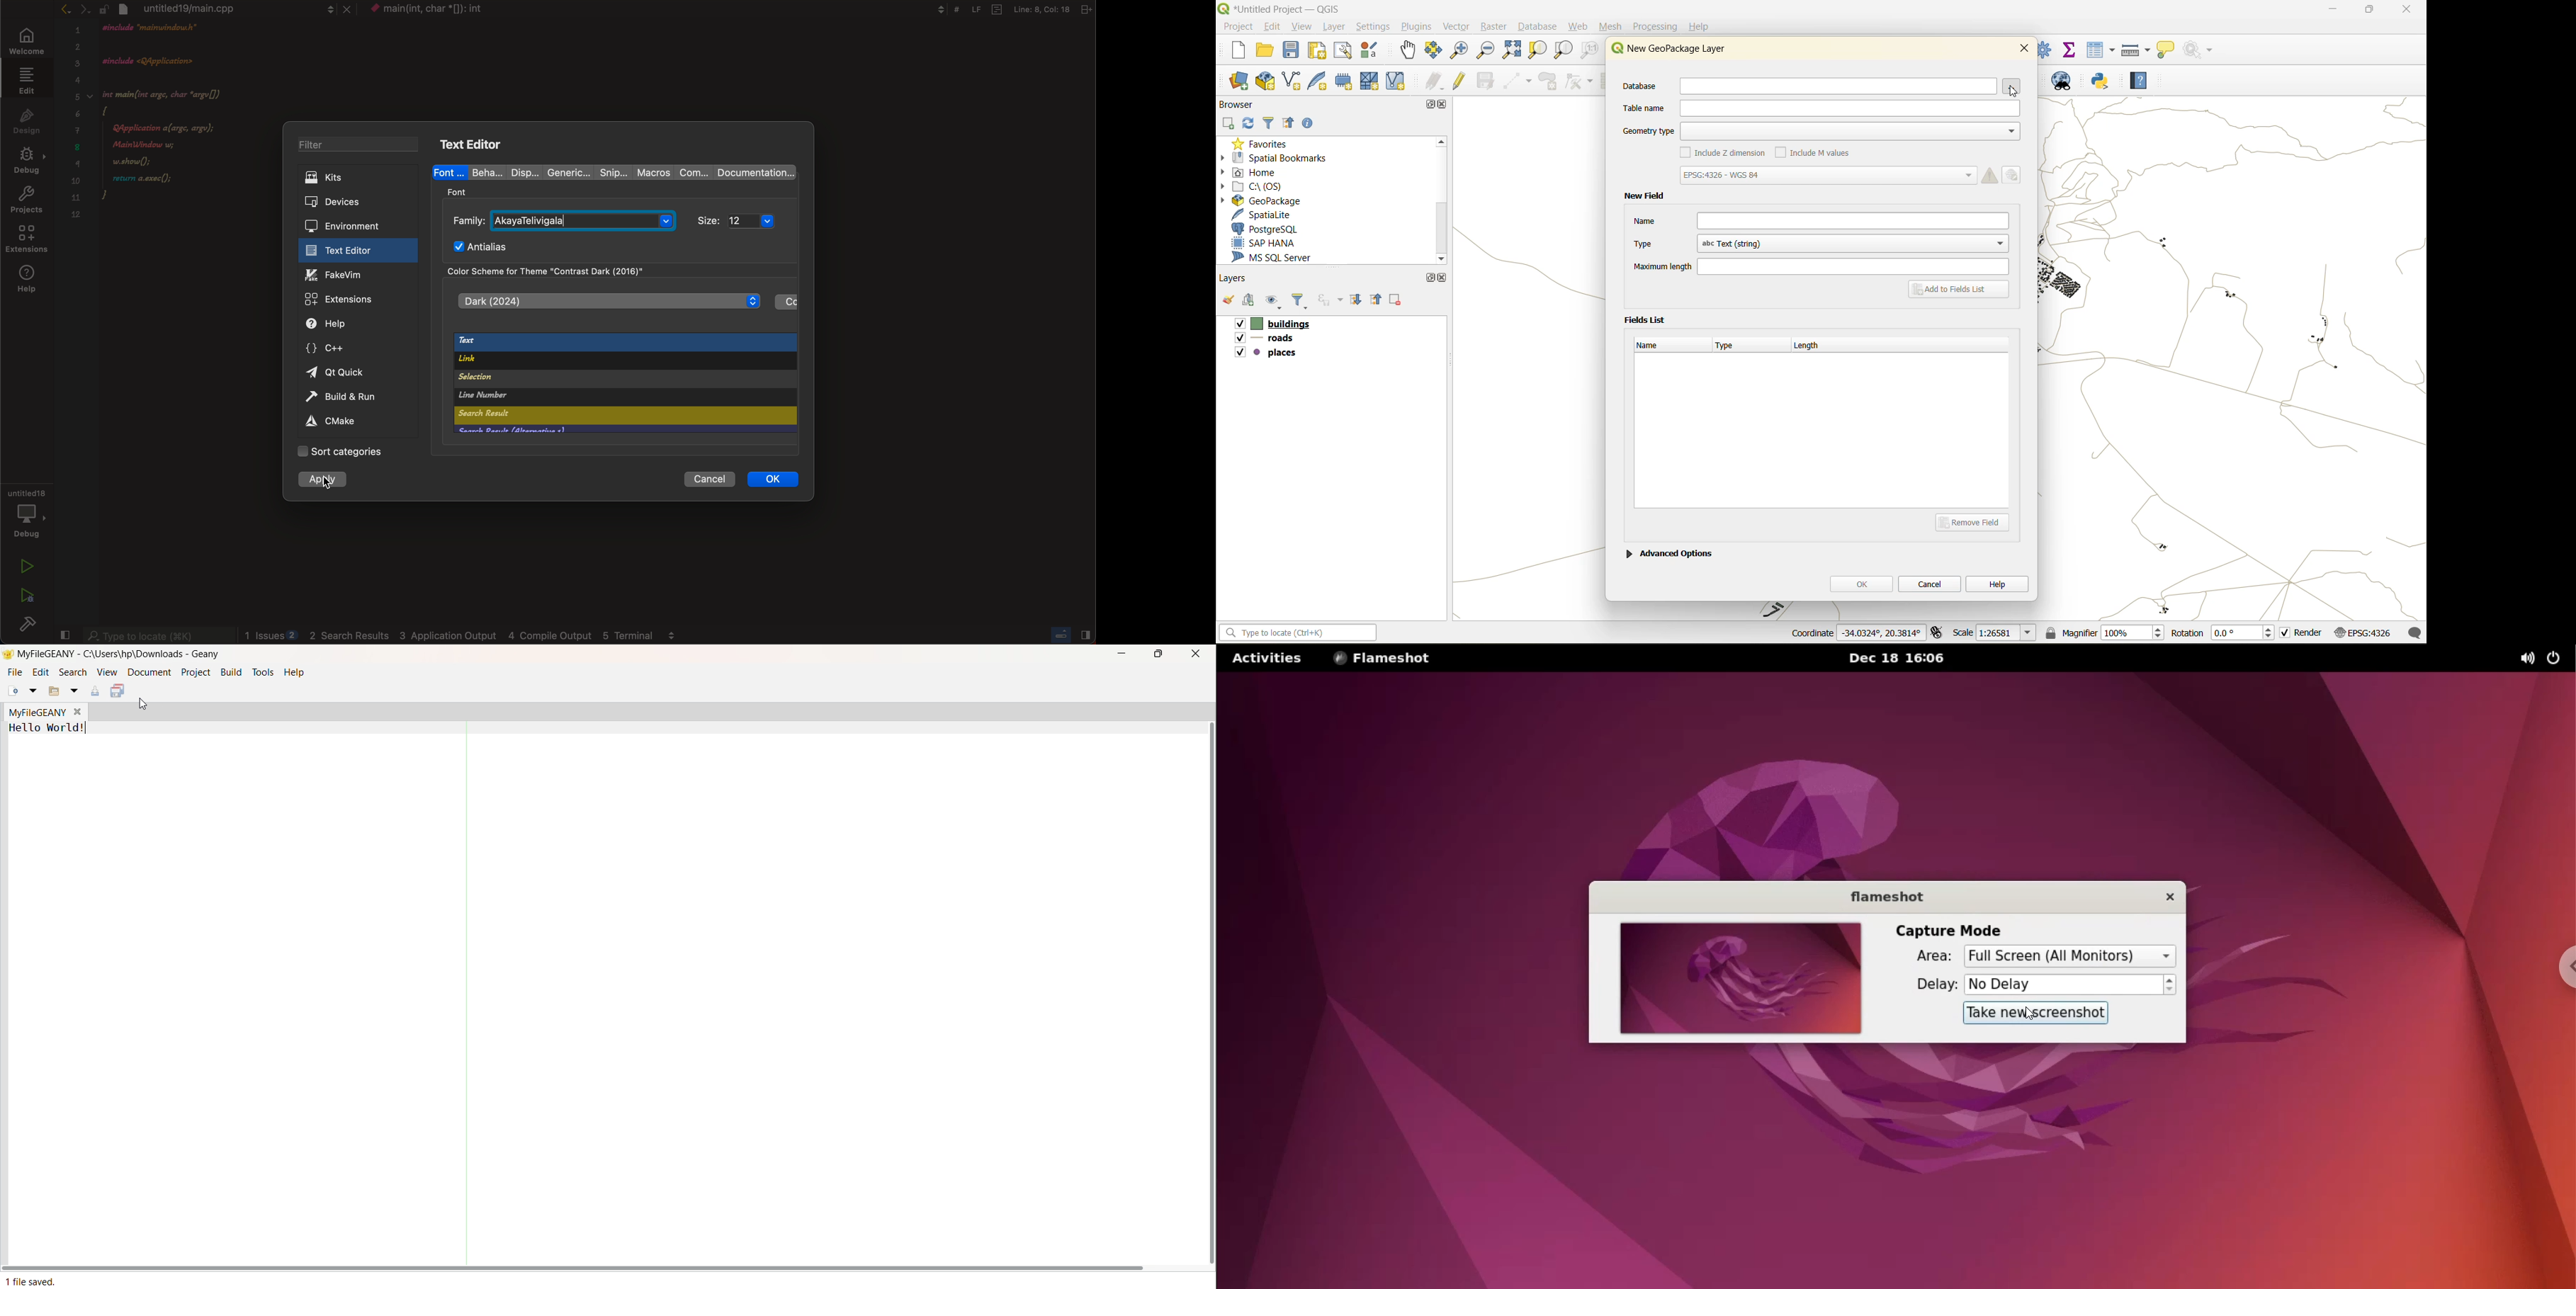 This screenshot has width=2576, height=1316. What do you see at coordinates (1378, 299) in the screenshot?
I see `collapse all` at bounding box center [1378, 299].